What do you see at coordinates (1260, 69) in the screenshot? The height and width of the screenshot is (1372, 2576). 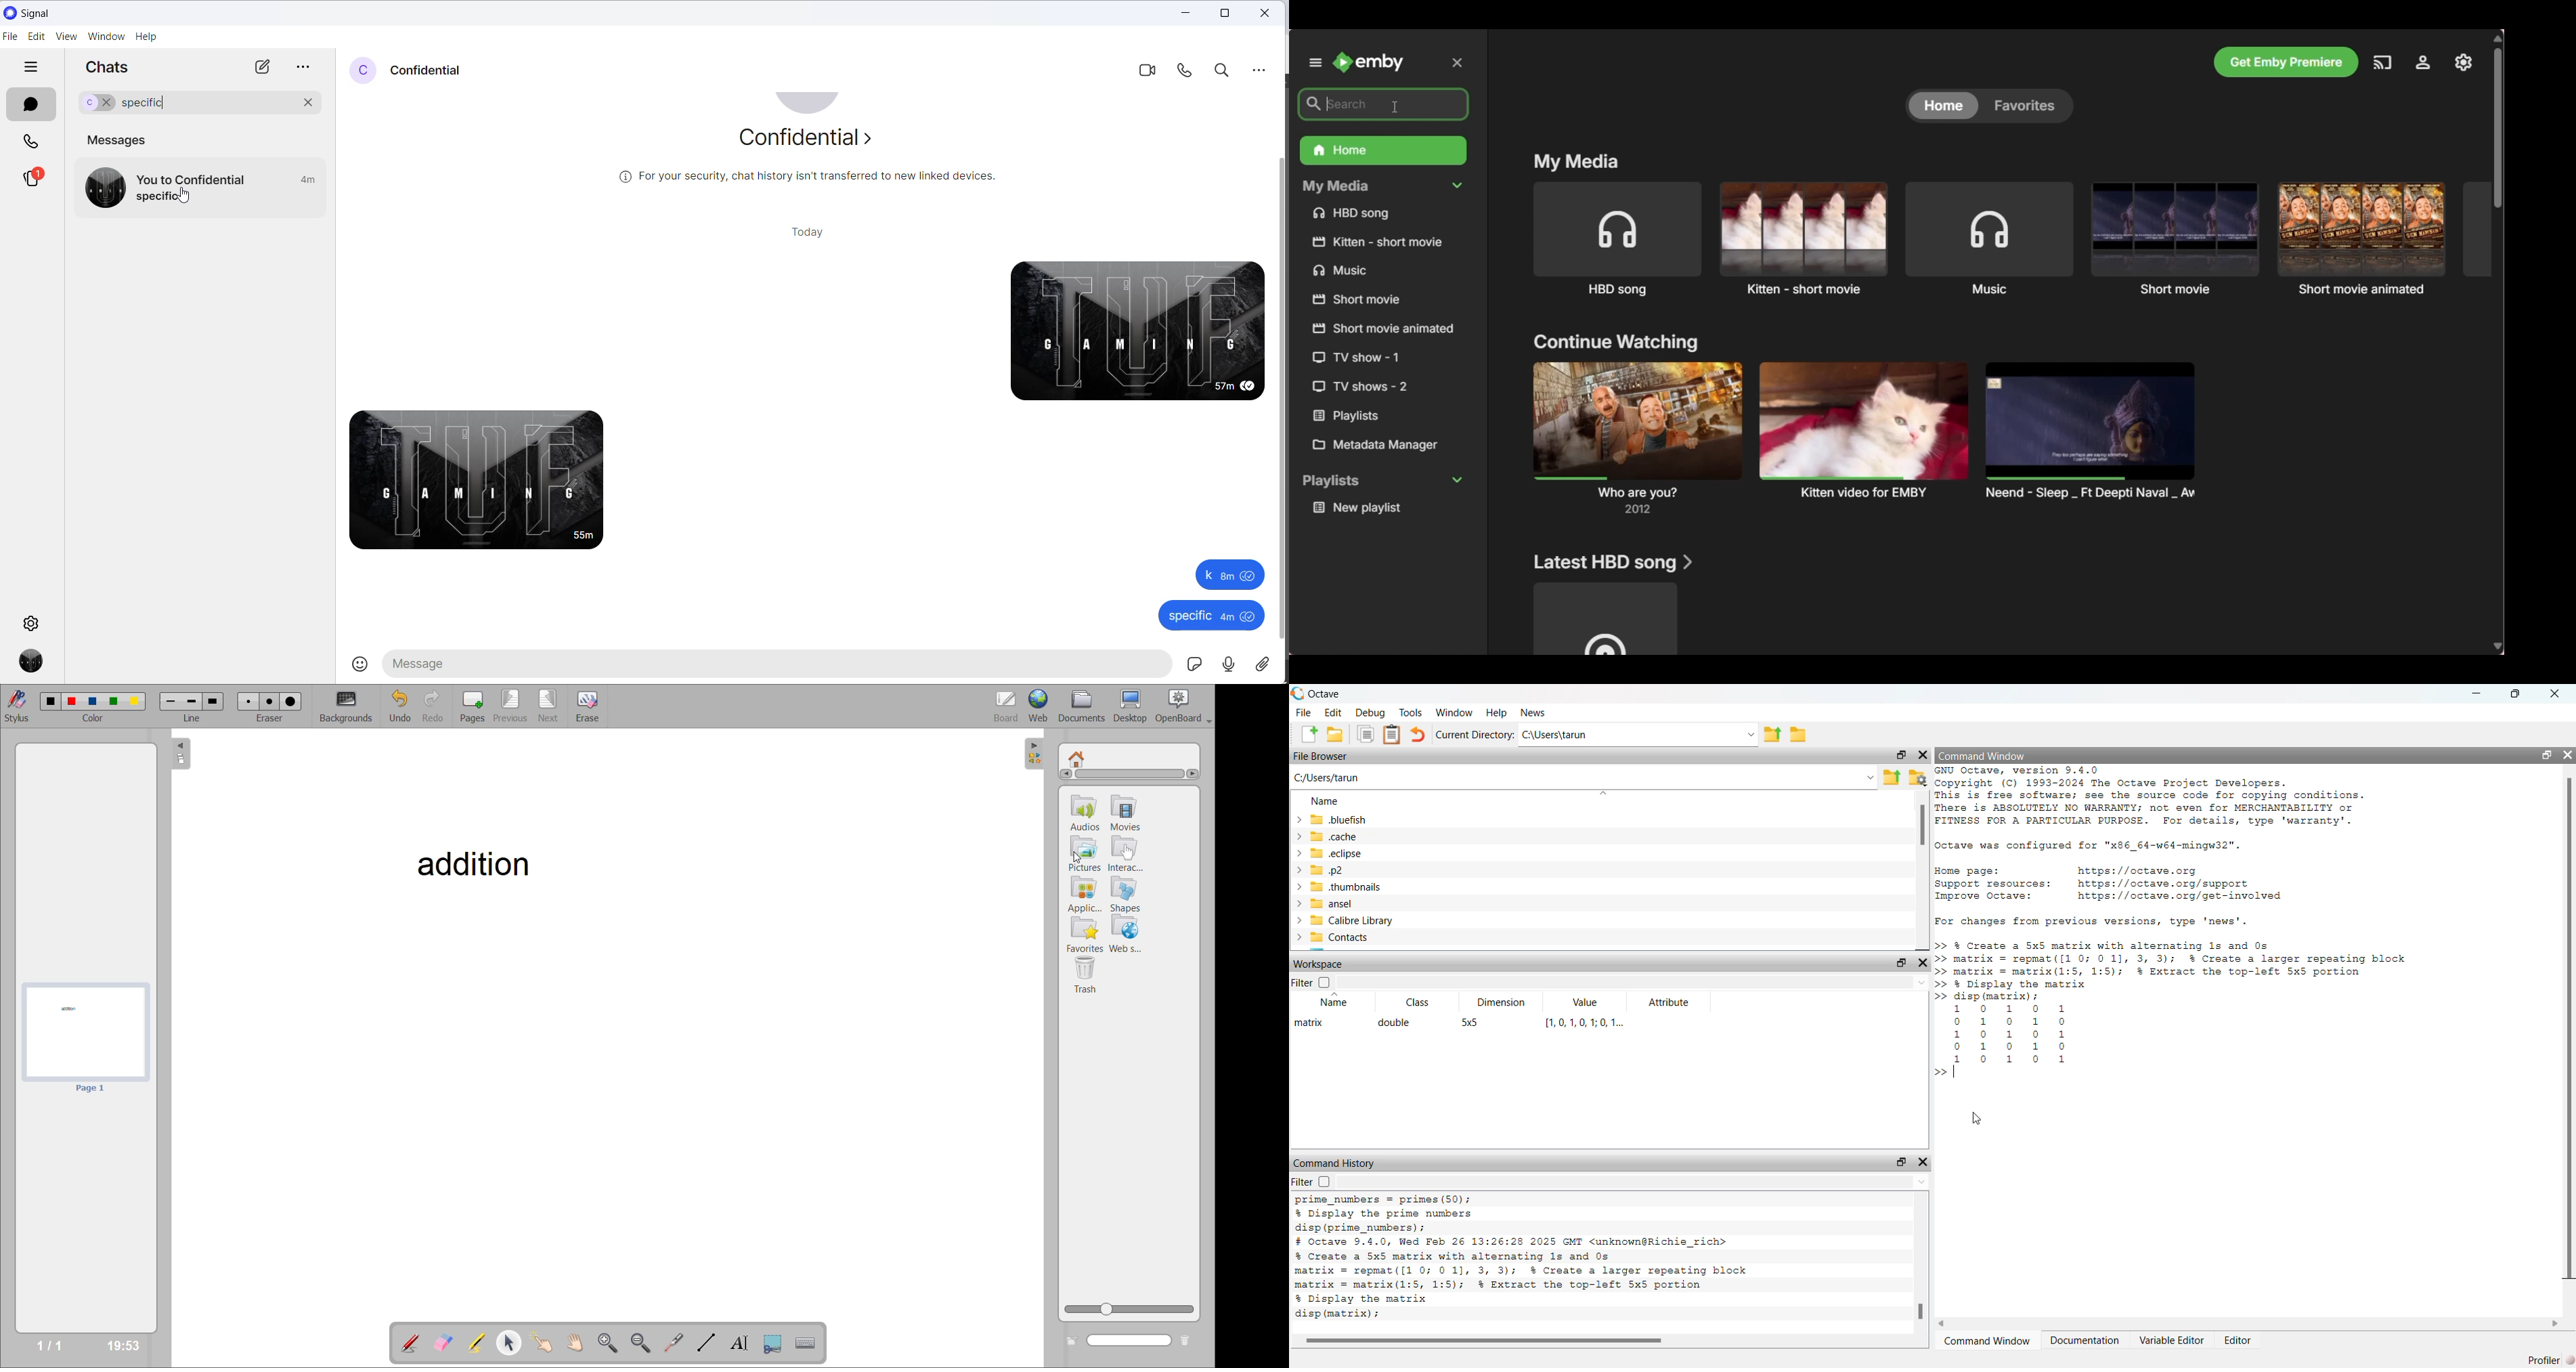 I see `more options` at bounding box center [1260, 69].